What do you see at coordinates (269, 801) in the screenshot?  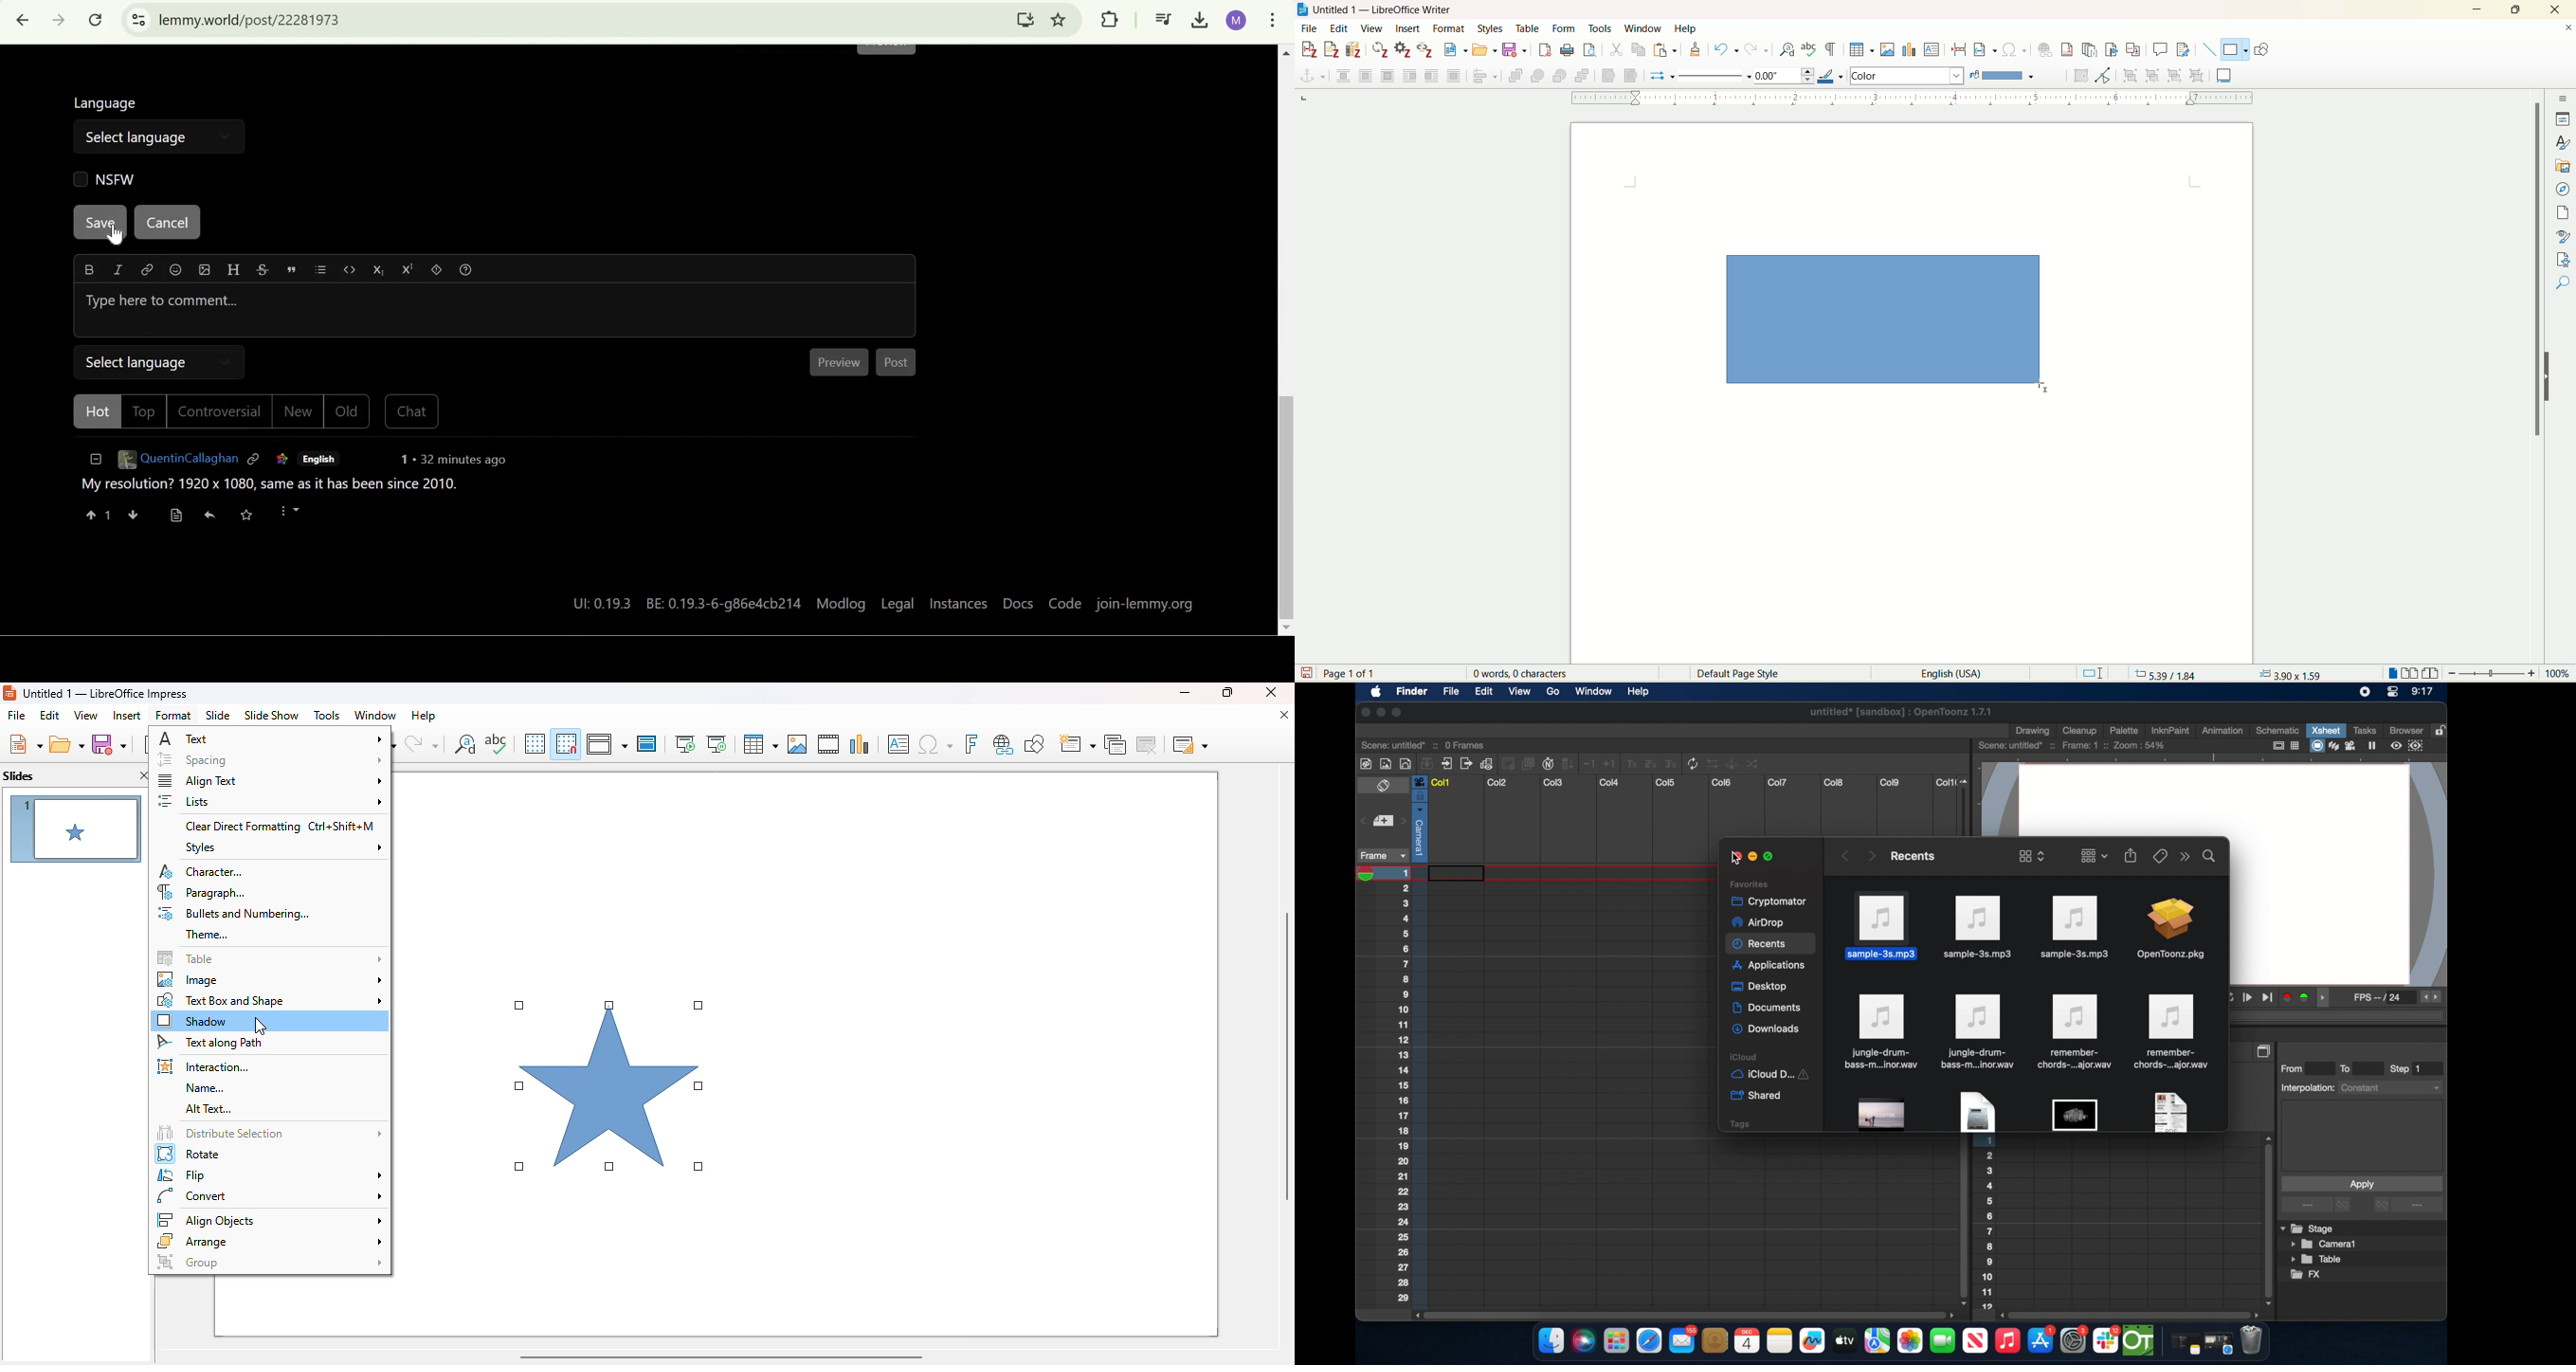 I see `lists` at bounding box center [269, 801].